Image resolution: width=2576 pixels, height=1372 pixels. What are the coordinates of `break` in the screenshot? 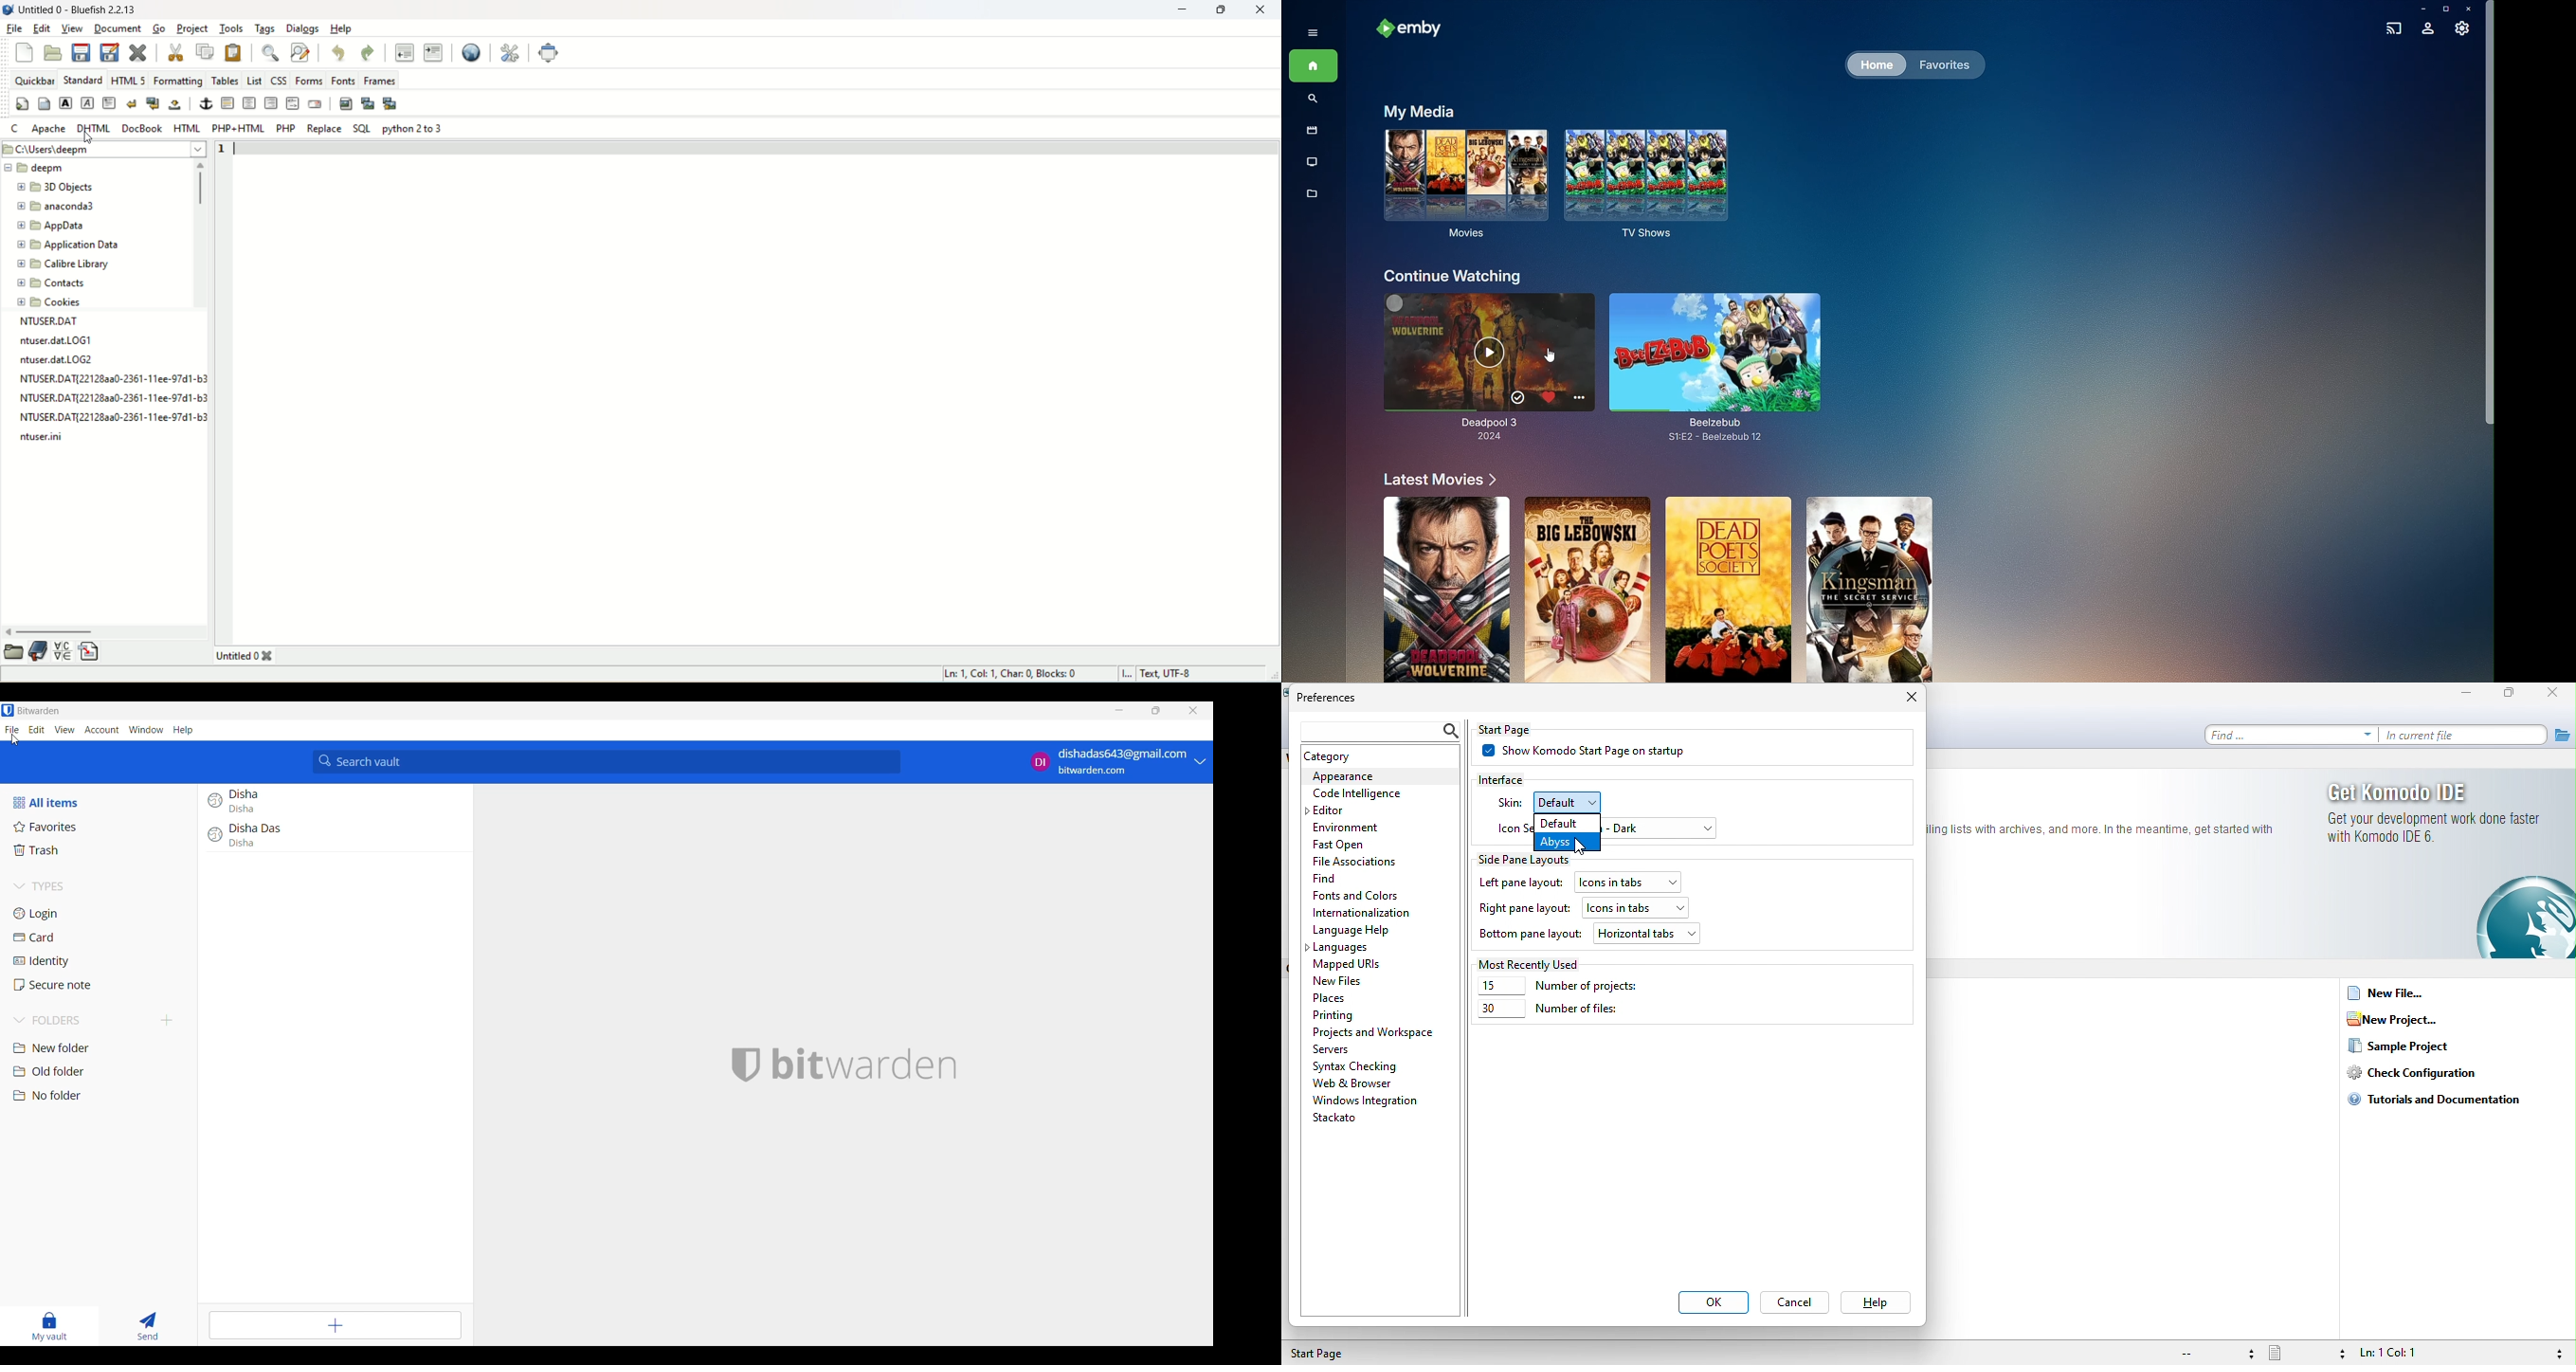 It's located at (131, 103).